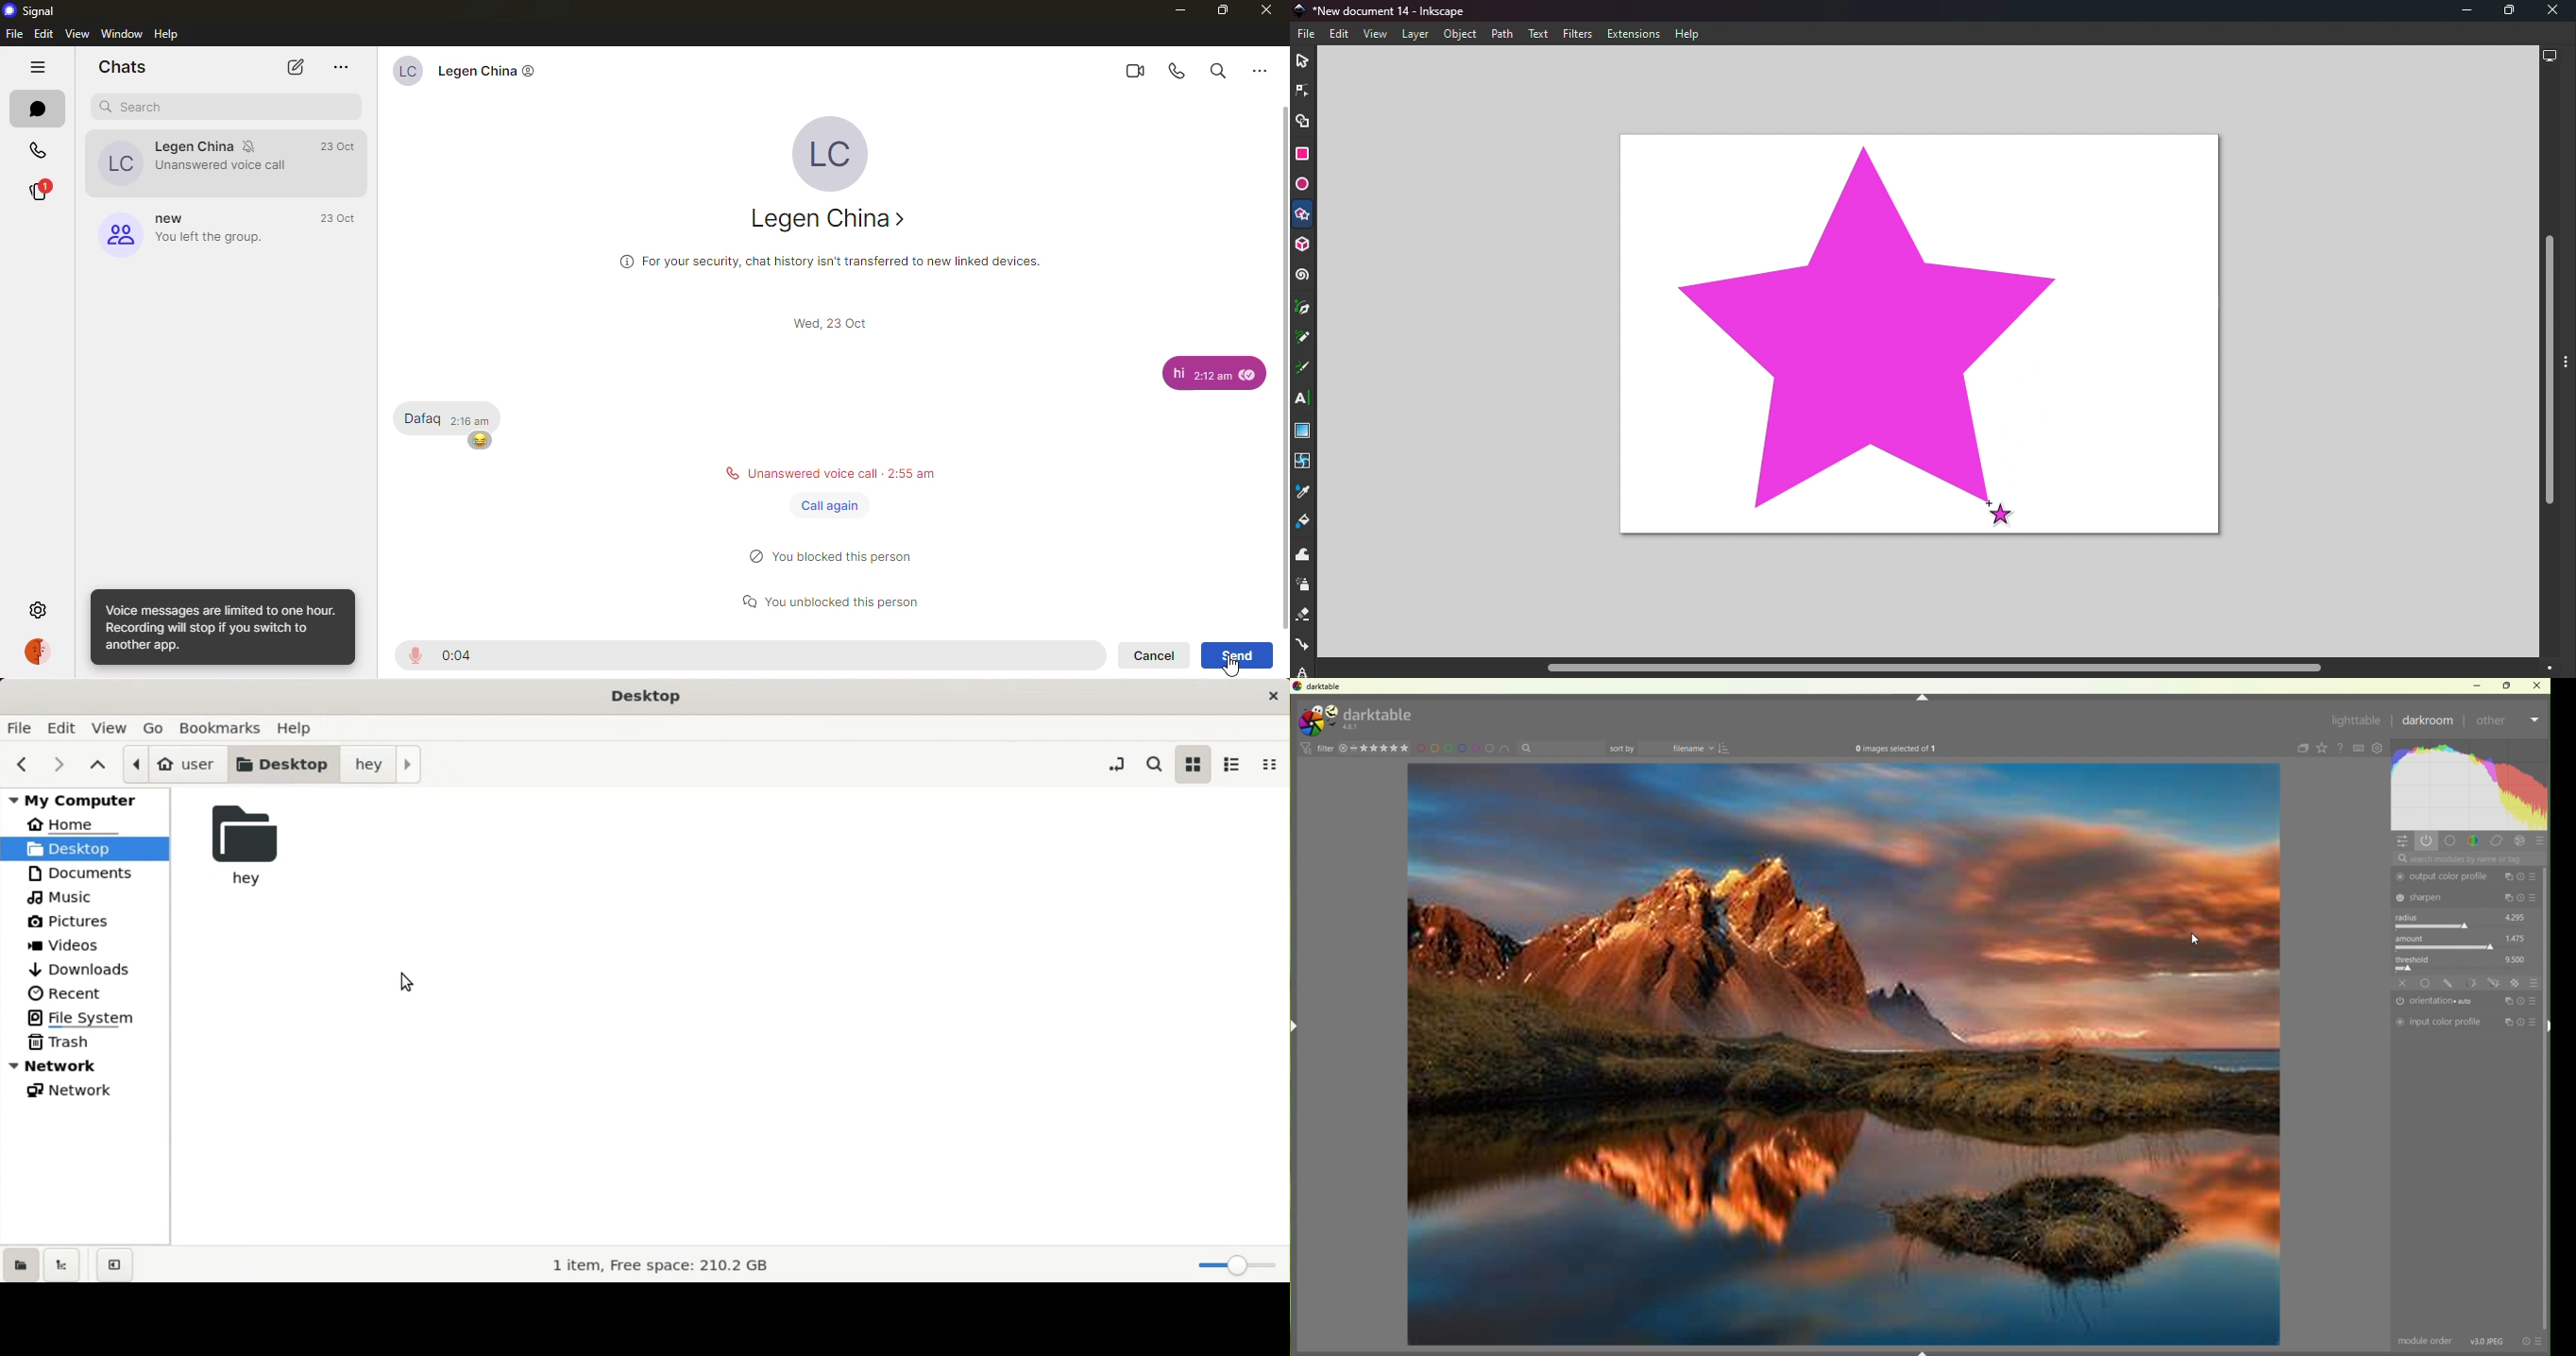 Image resolution: width=2576 pixels, height=1372 pixels. I want to click on time, so click(460, 655).